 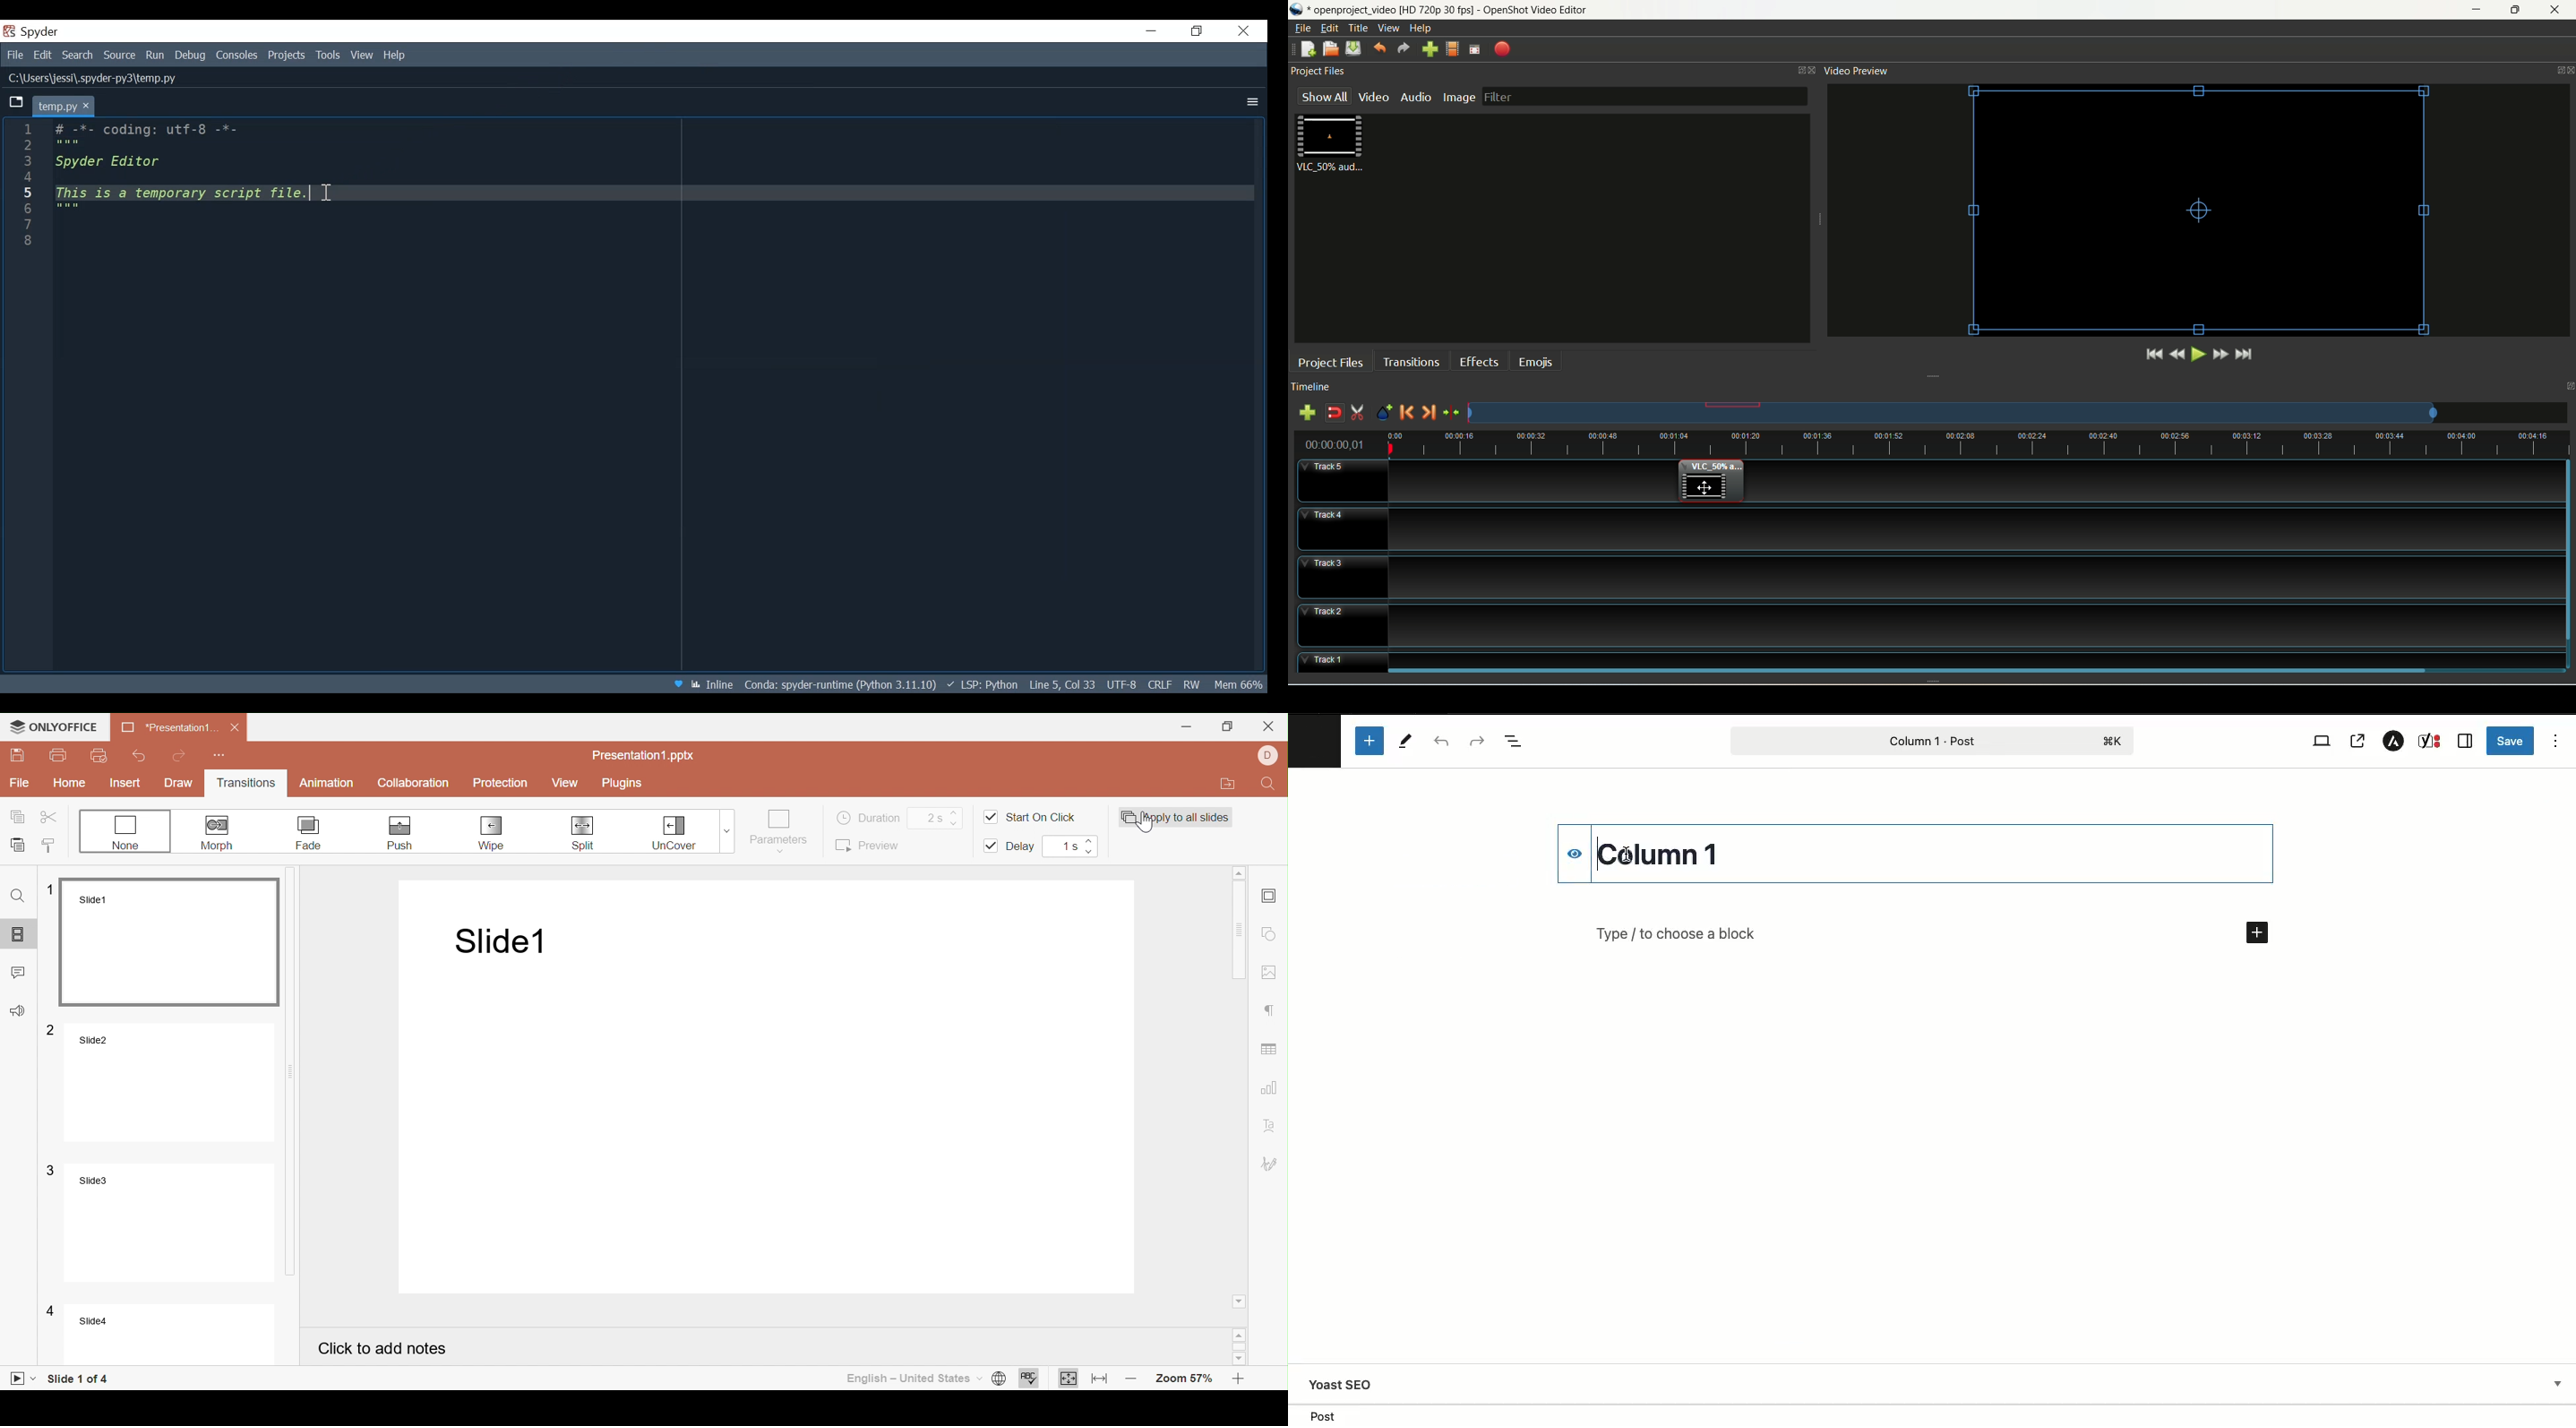 What do you see at coordinates (309, 833) in the screenshot?
I see `Fade` at bounding box center [309, 833].